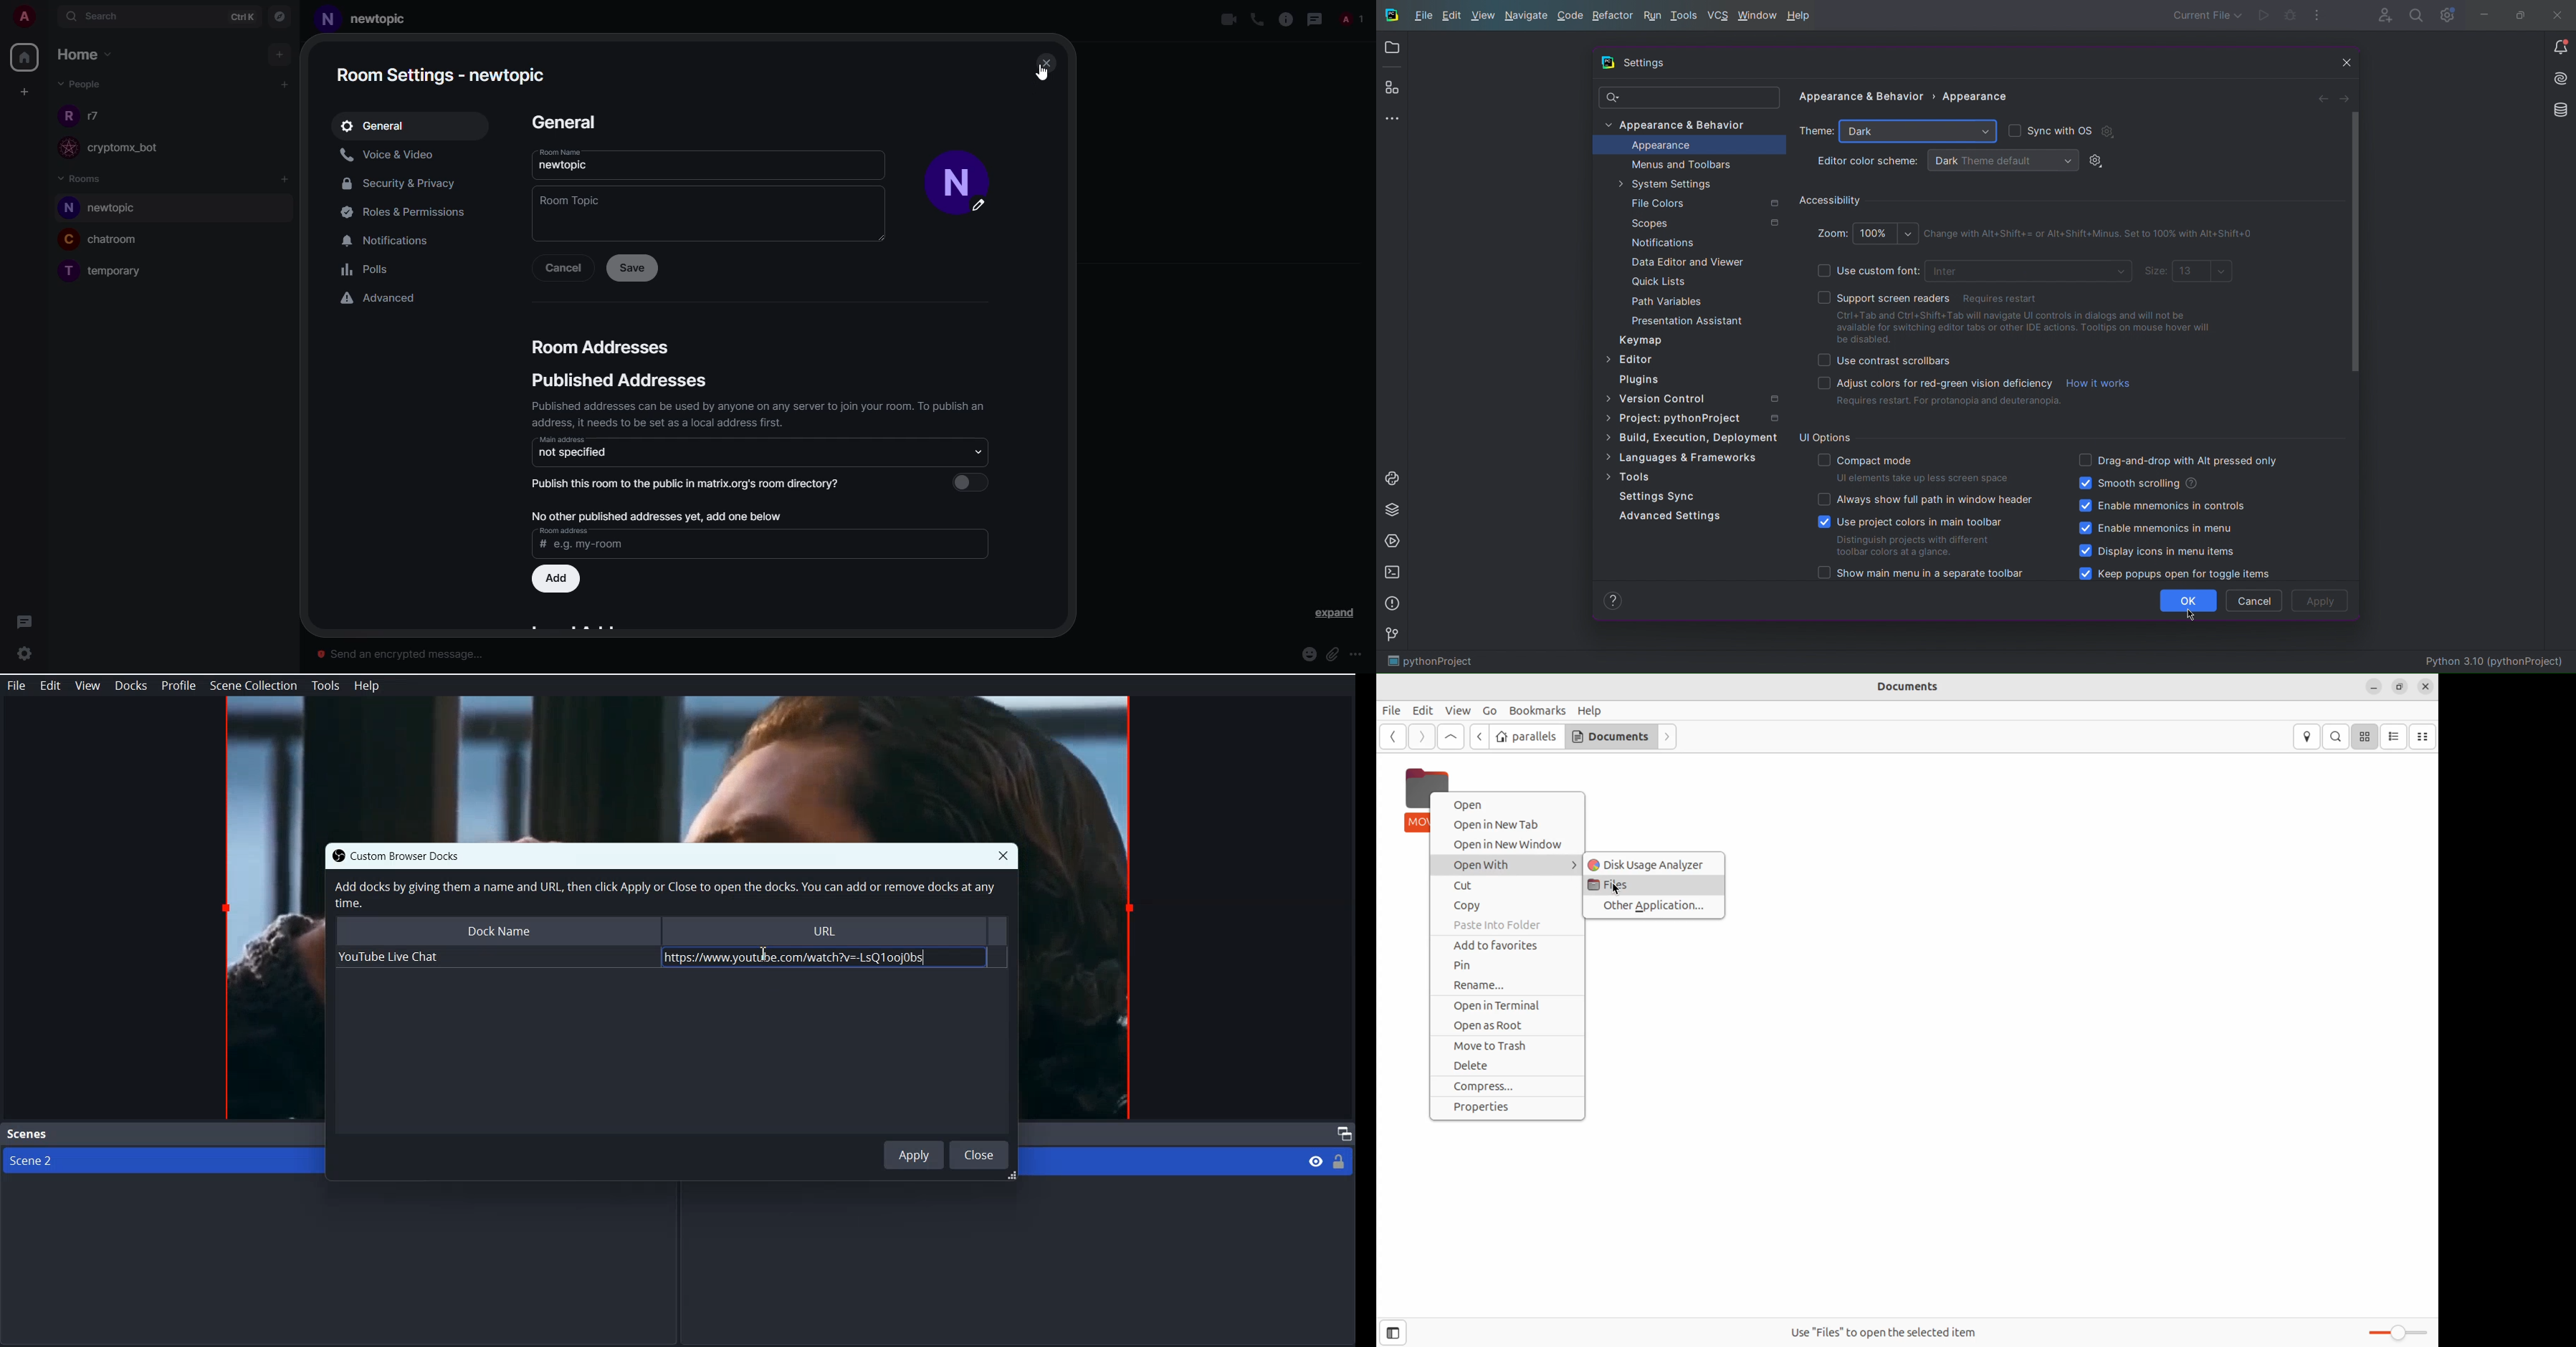 This screenshot has height=1372, width=2576. Describe the element at coordinates (271, 981) in the screenshot. I see `File Preview window` at that location.